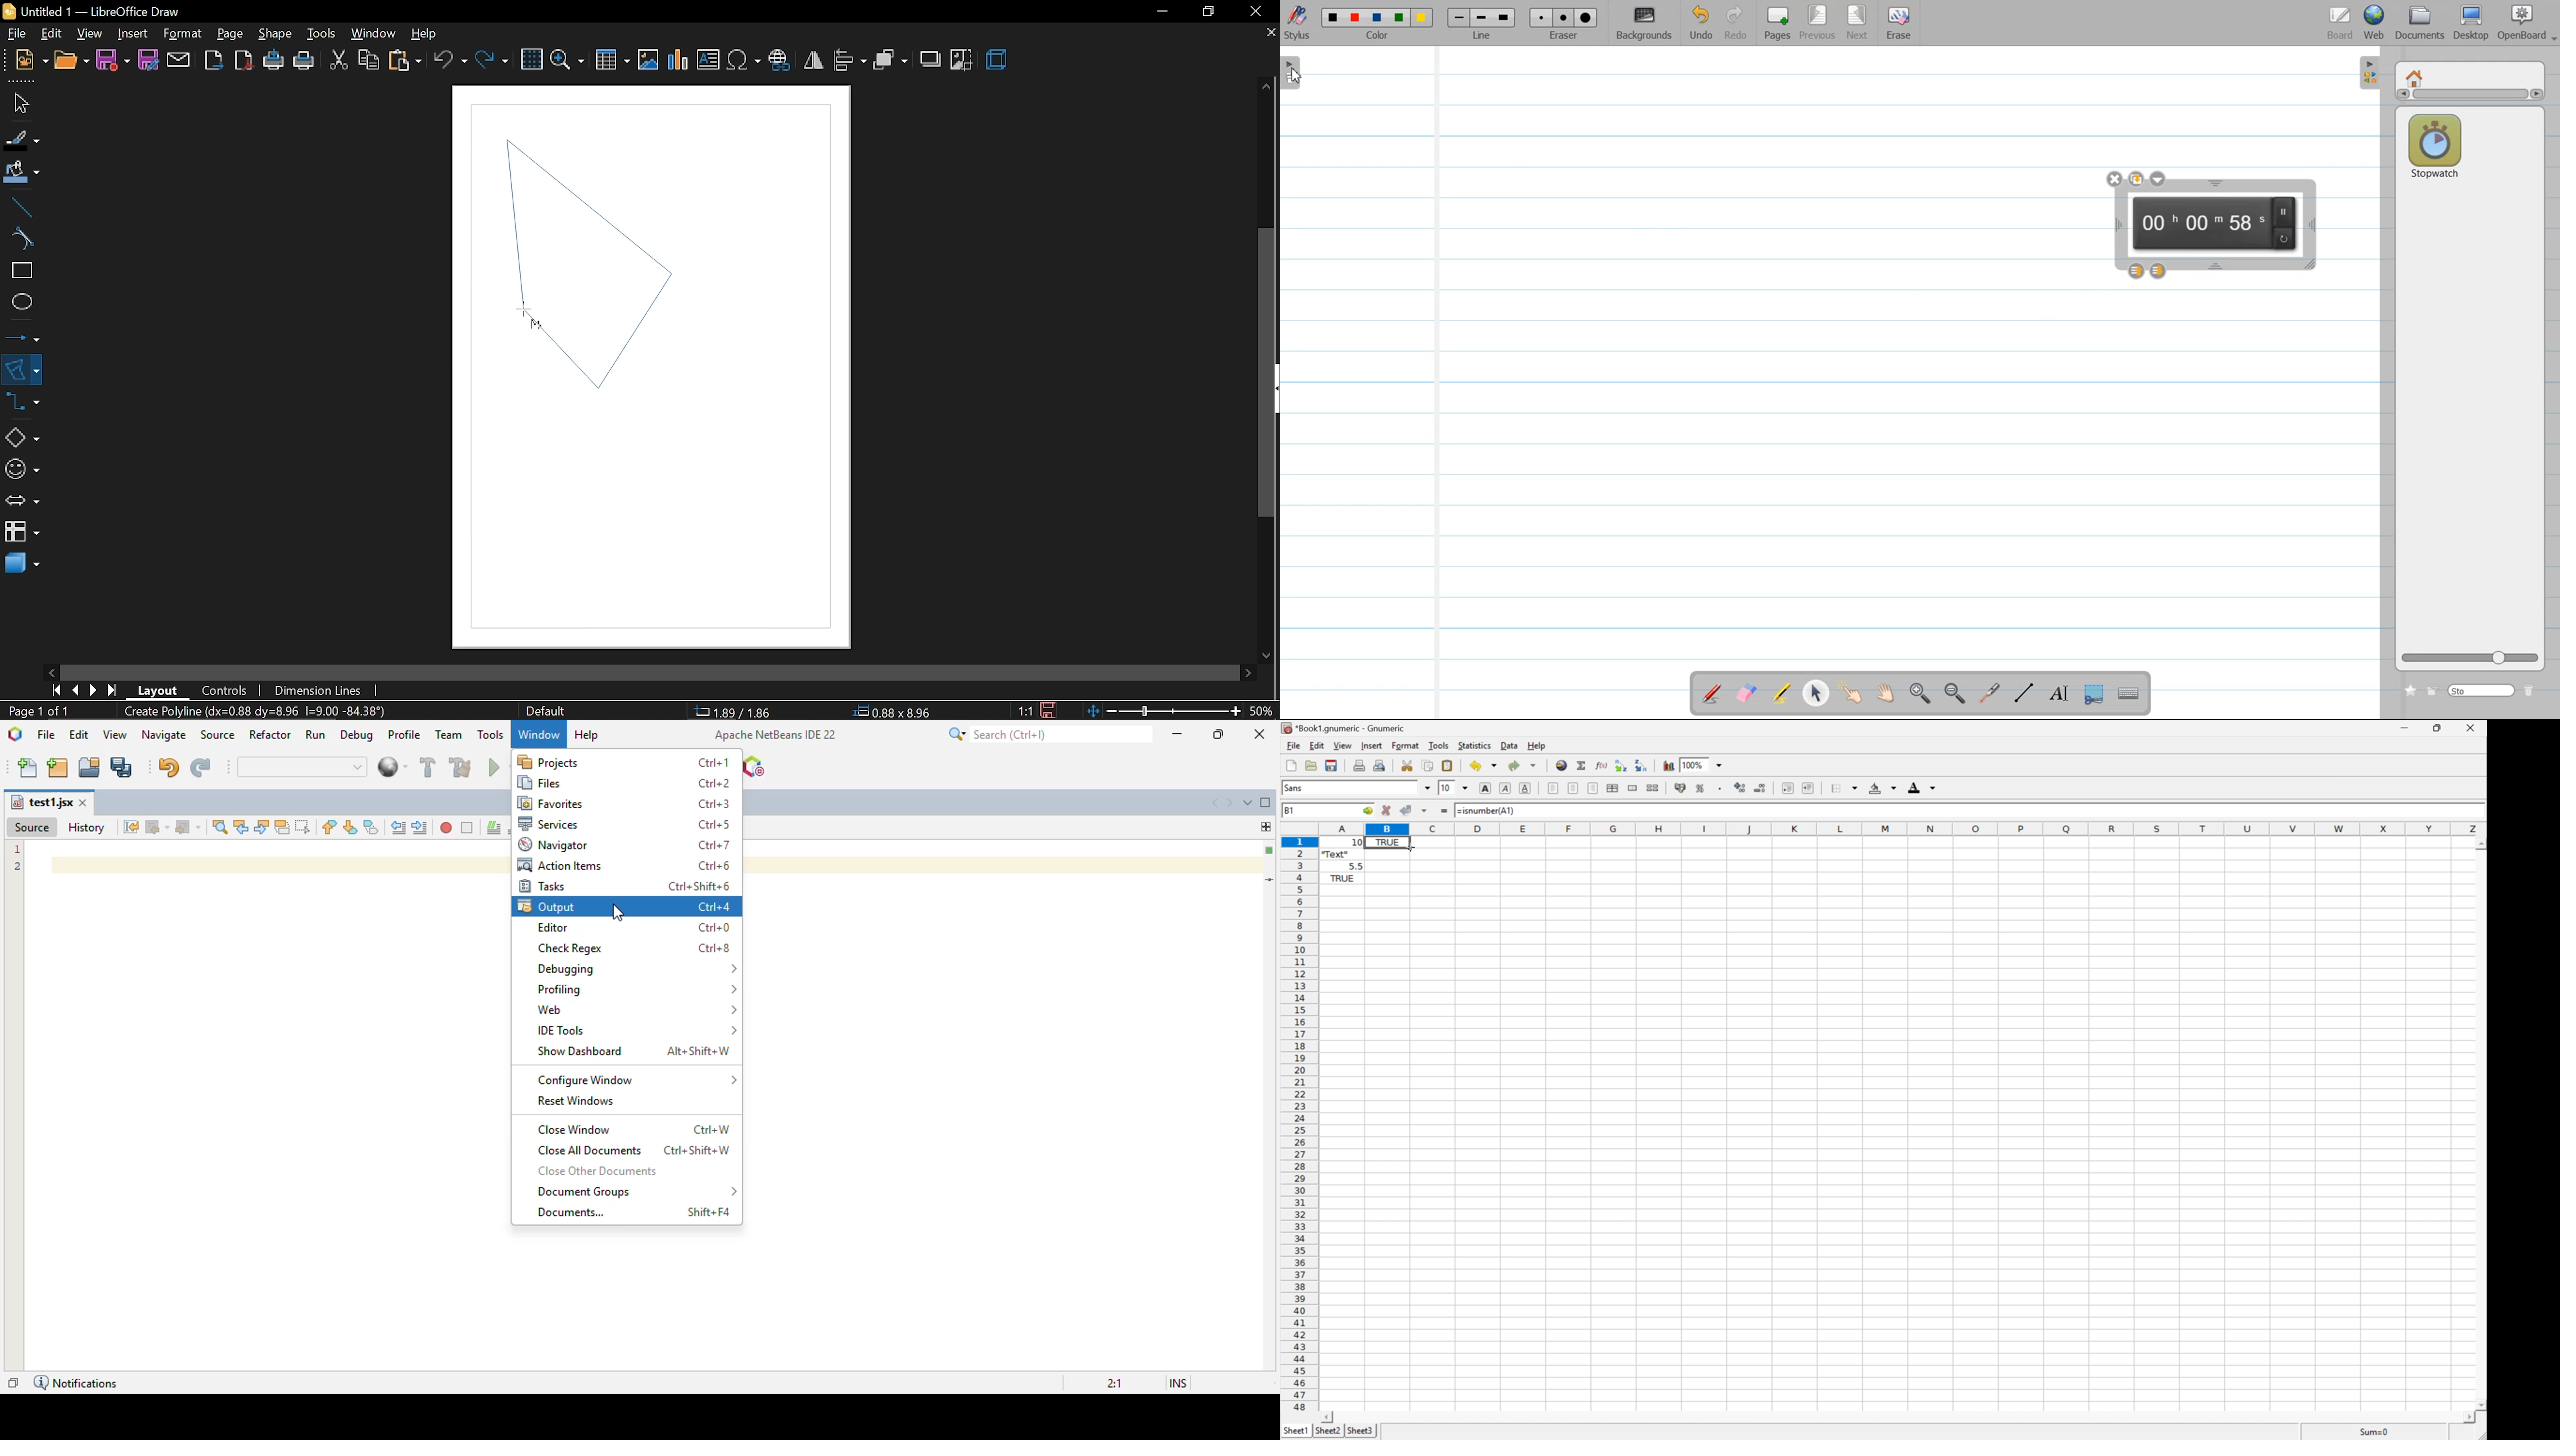  Describe the element at coordinates (569, 58) in the screenshot. I see `zoom` at that location.